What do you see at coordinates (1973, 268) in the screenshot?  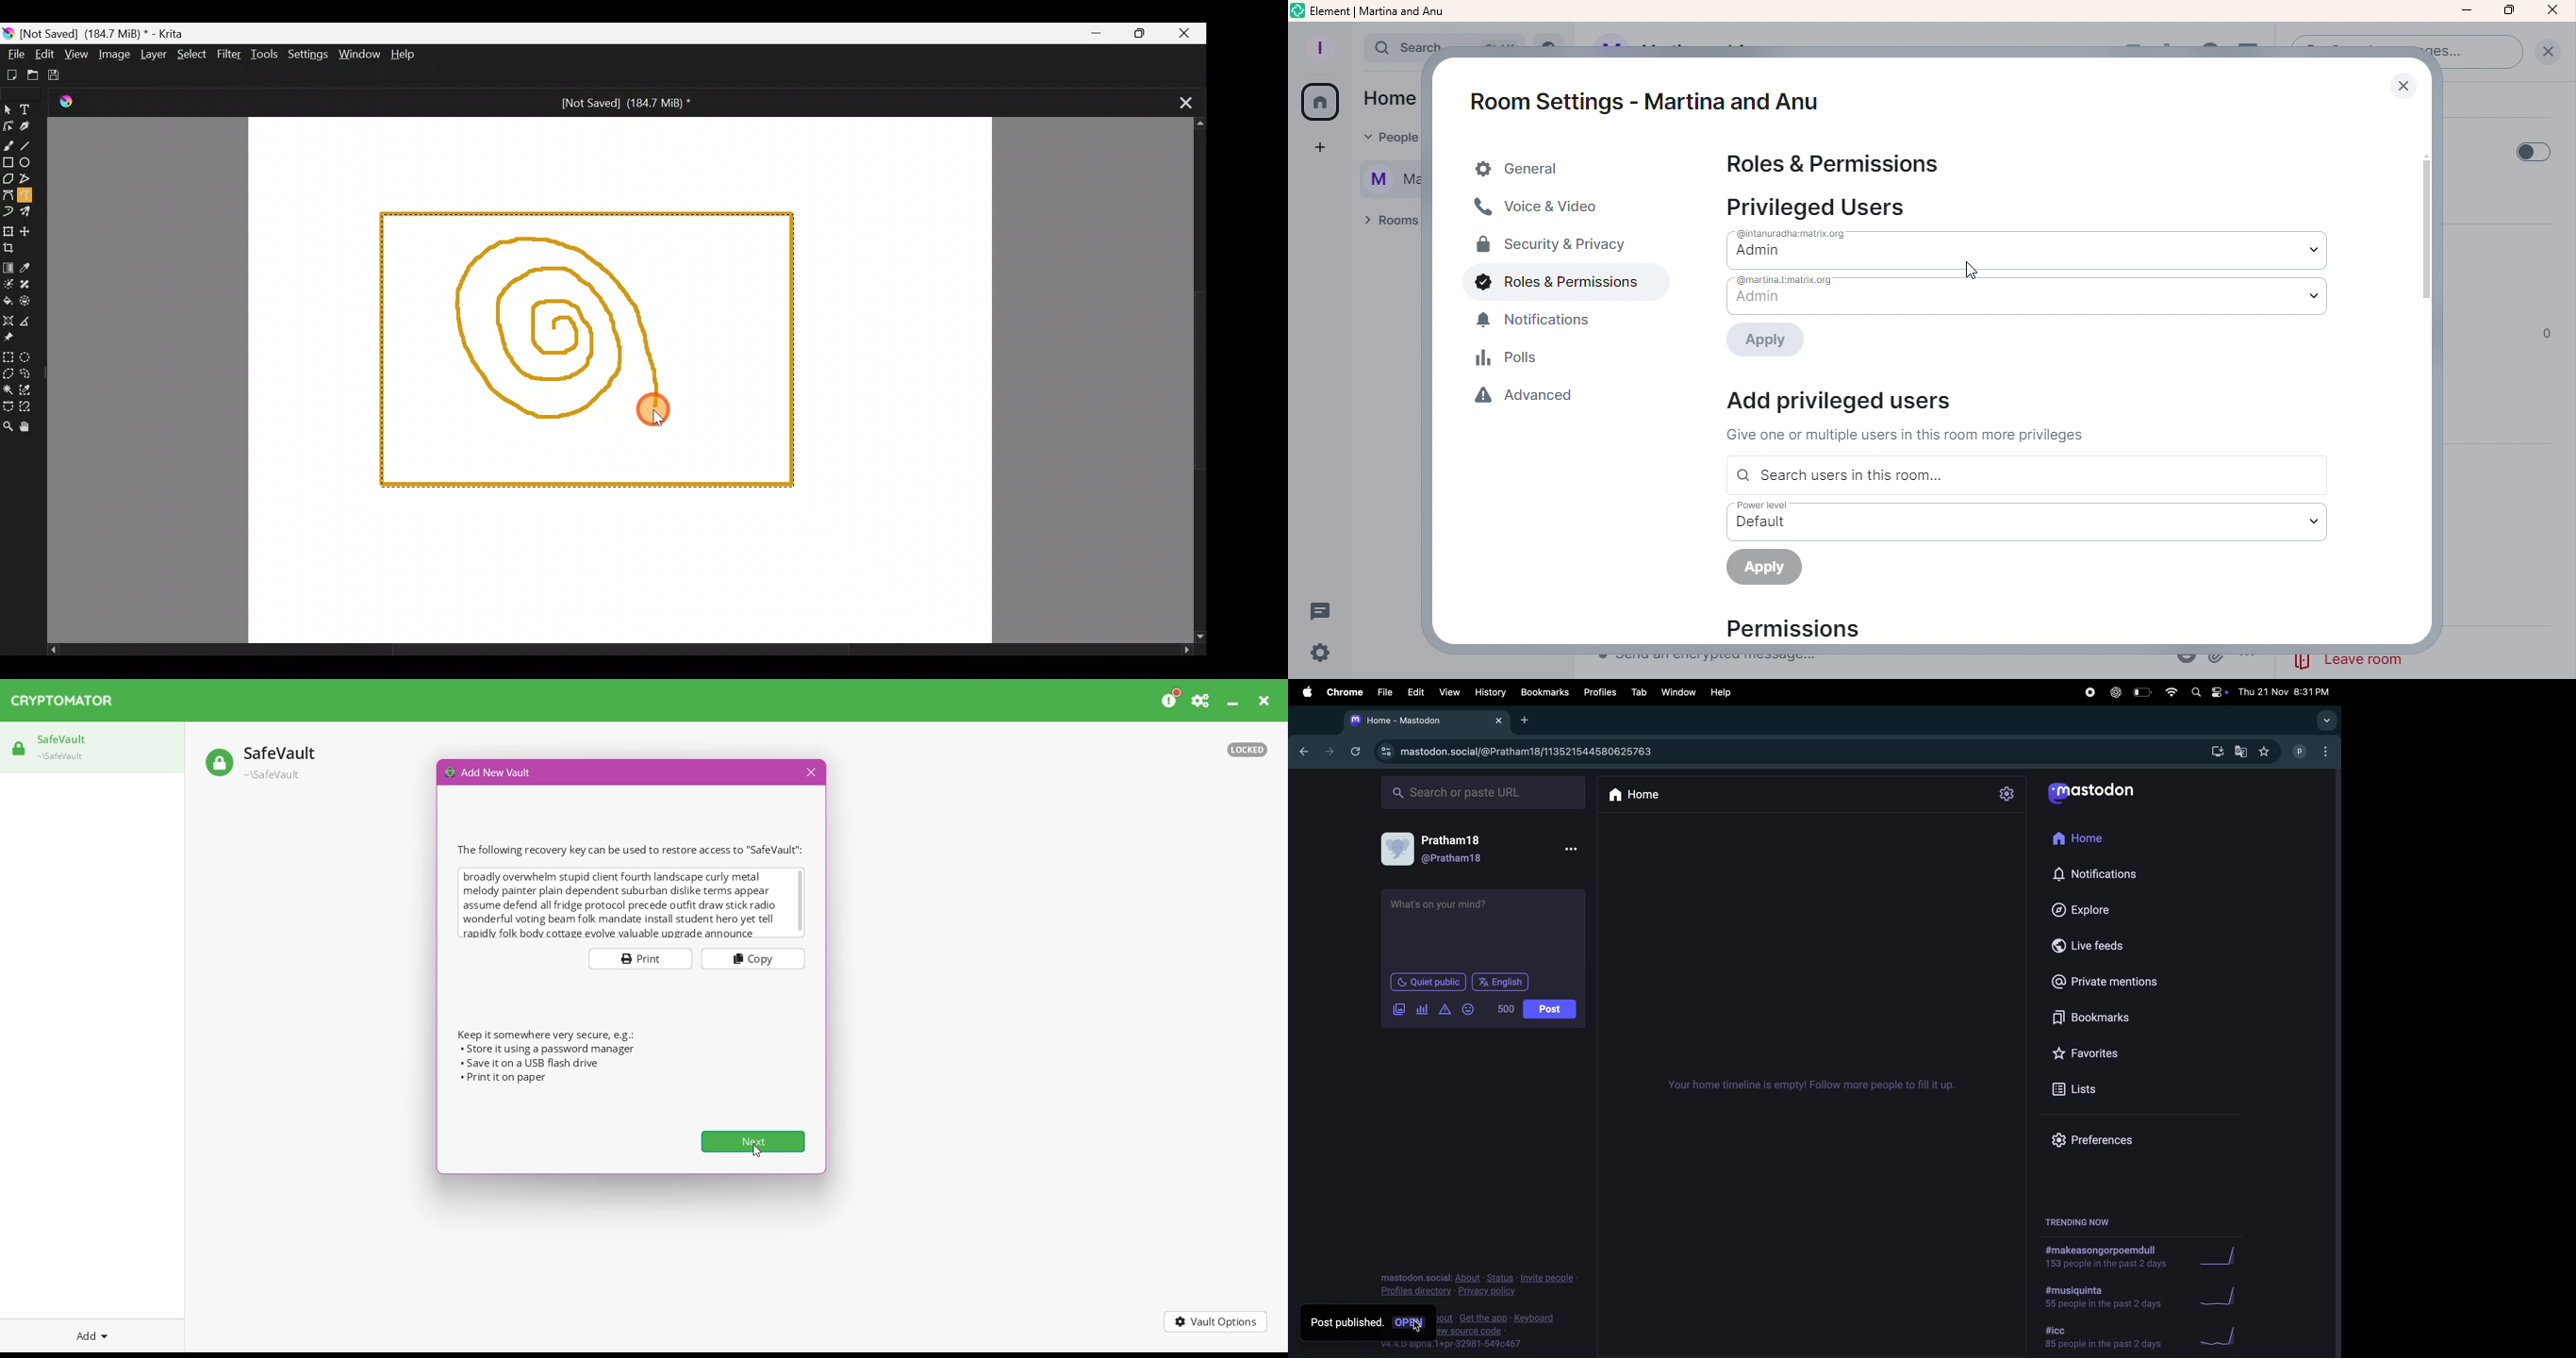 I see `Cursor` at bounding box center [1973, 268].